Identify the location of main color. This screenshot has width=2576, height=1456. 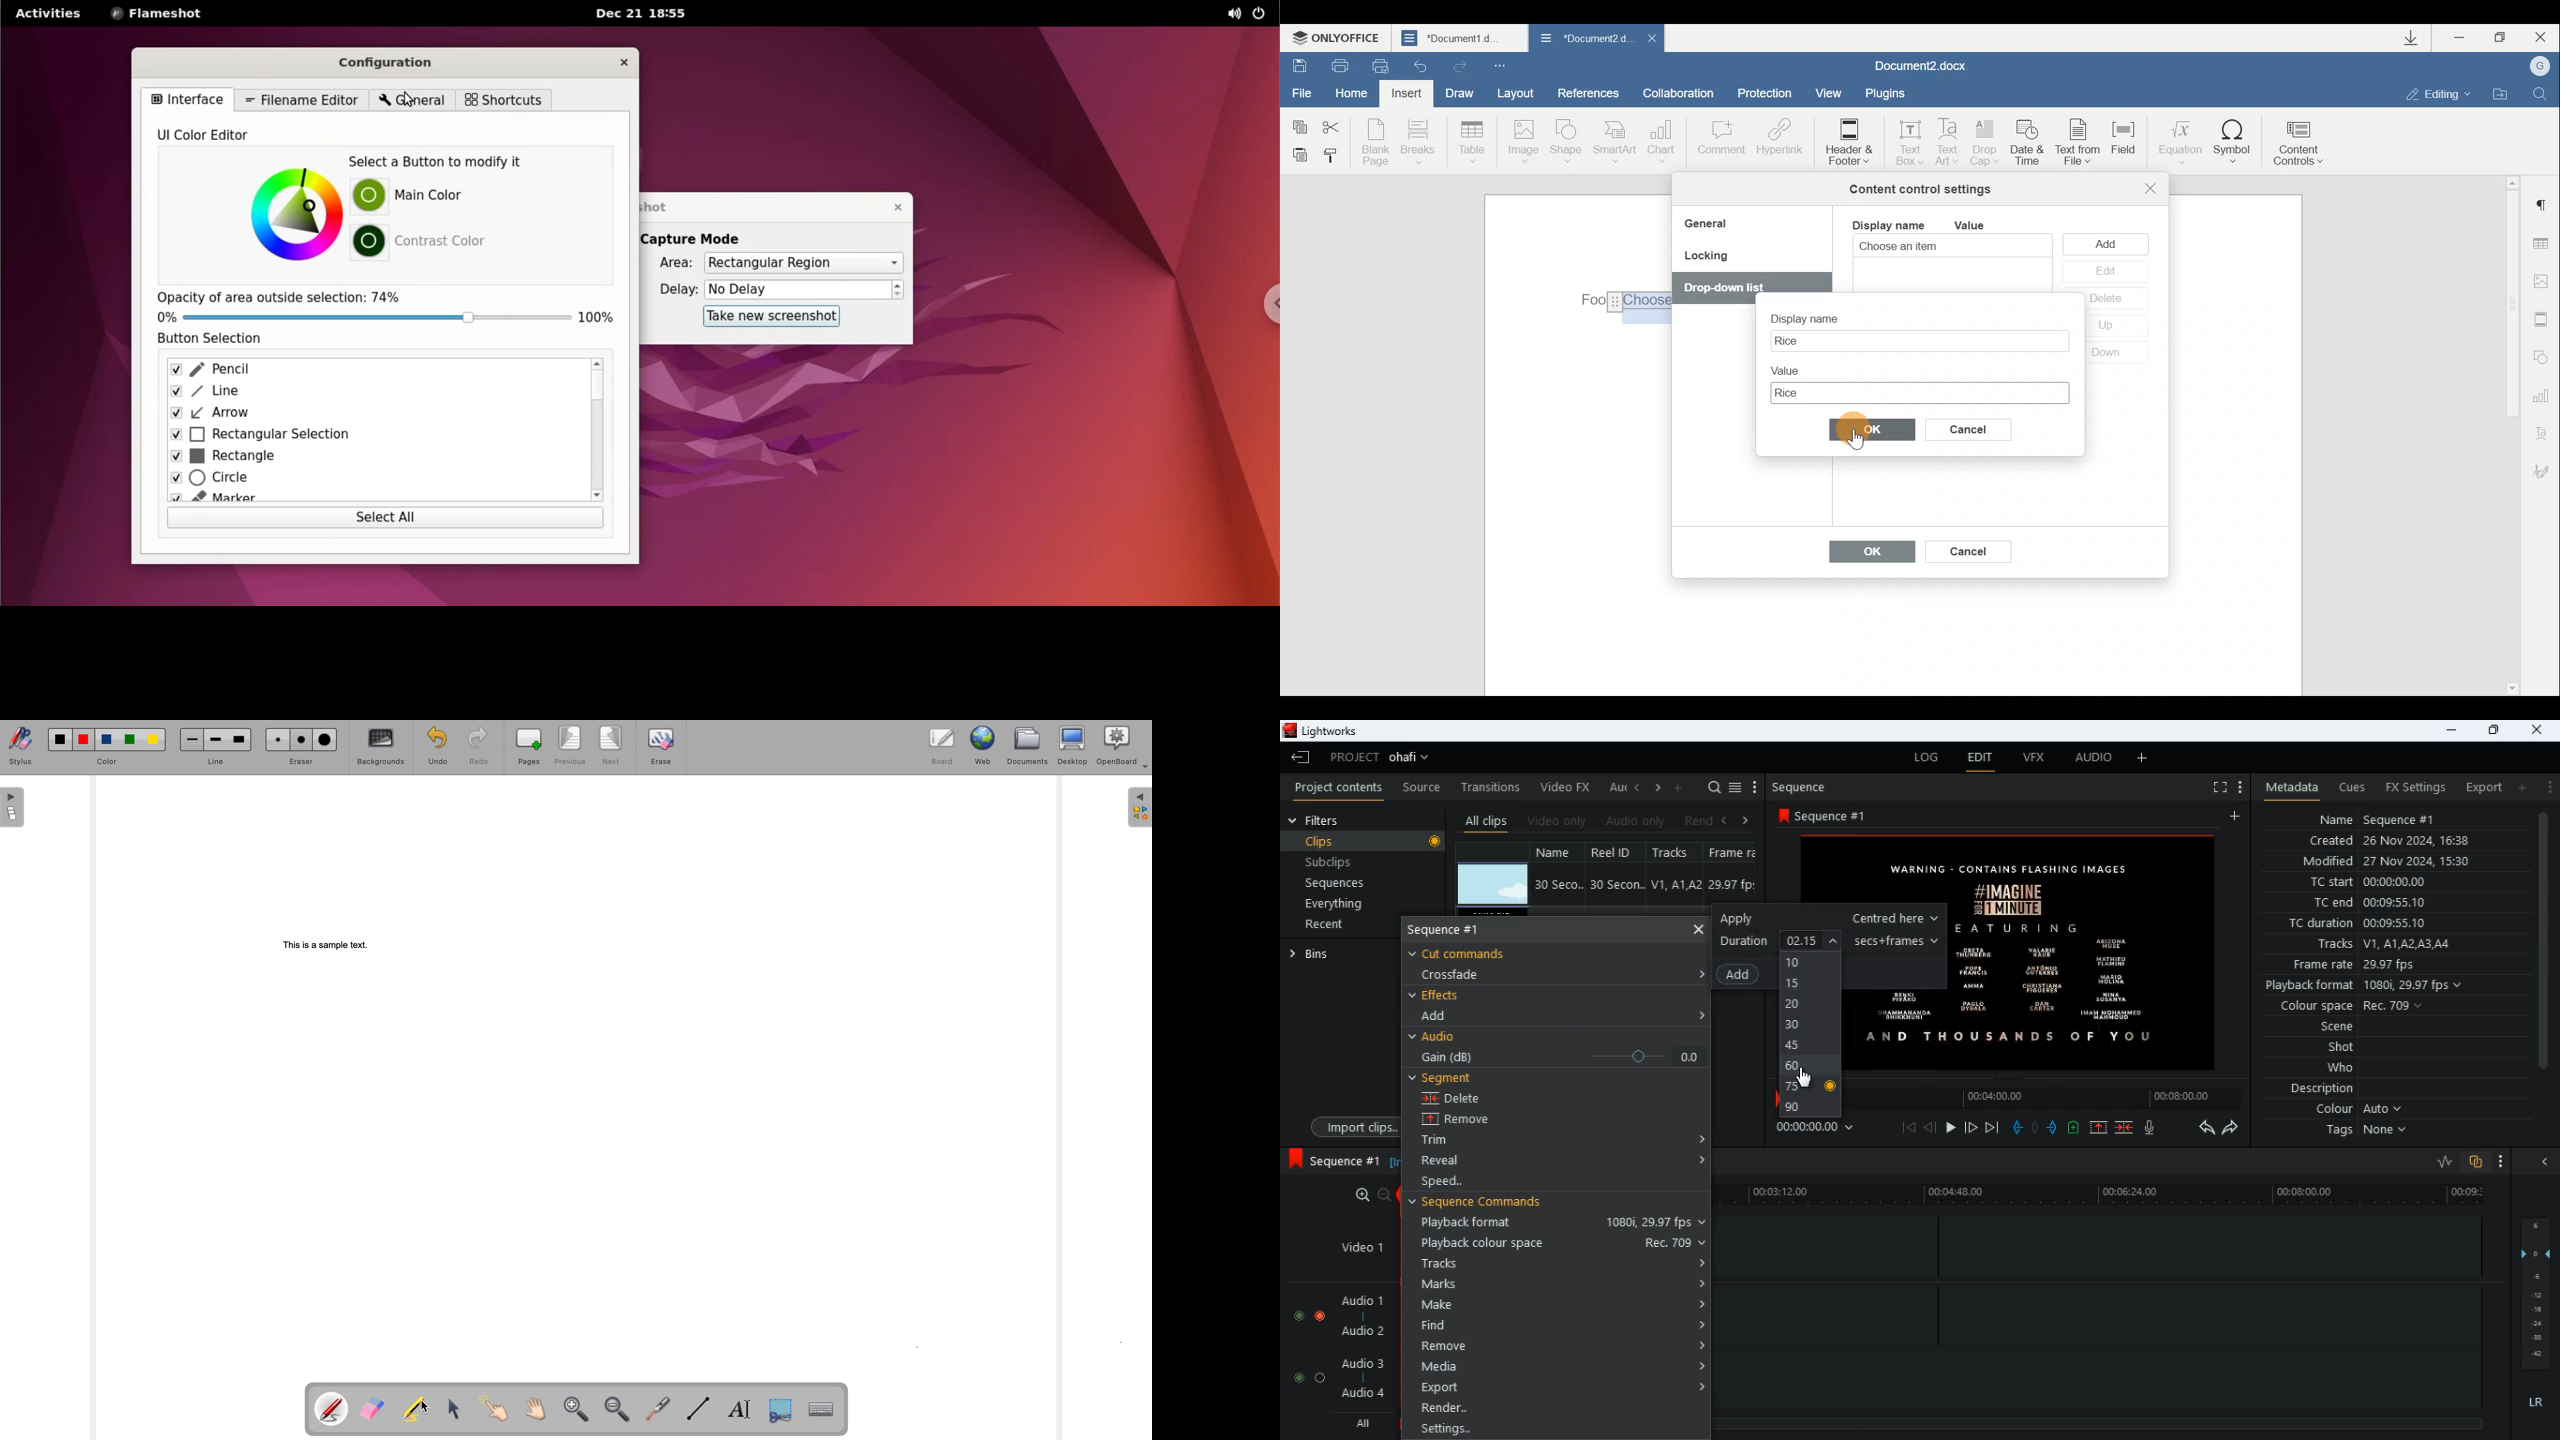
(437, 197).